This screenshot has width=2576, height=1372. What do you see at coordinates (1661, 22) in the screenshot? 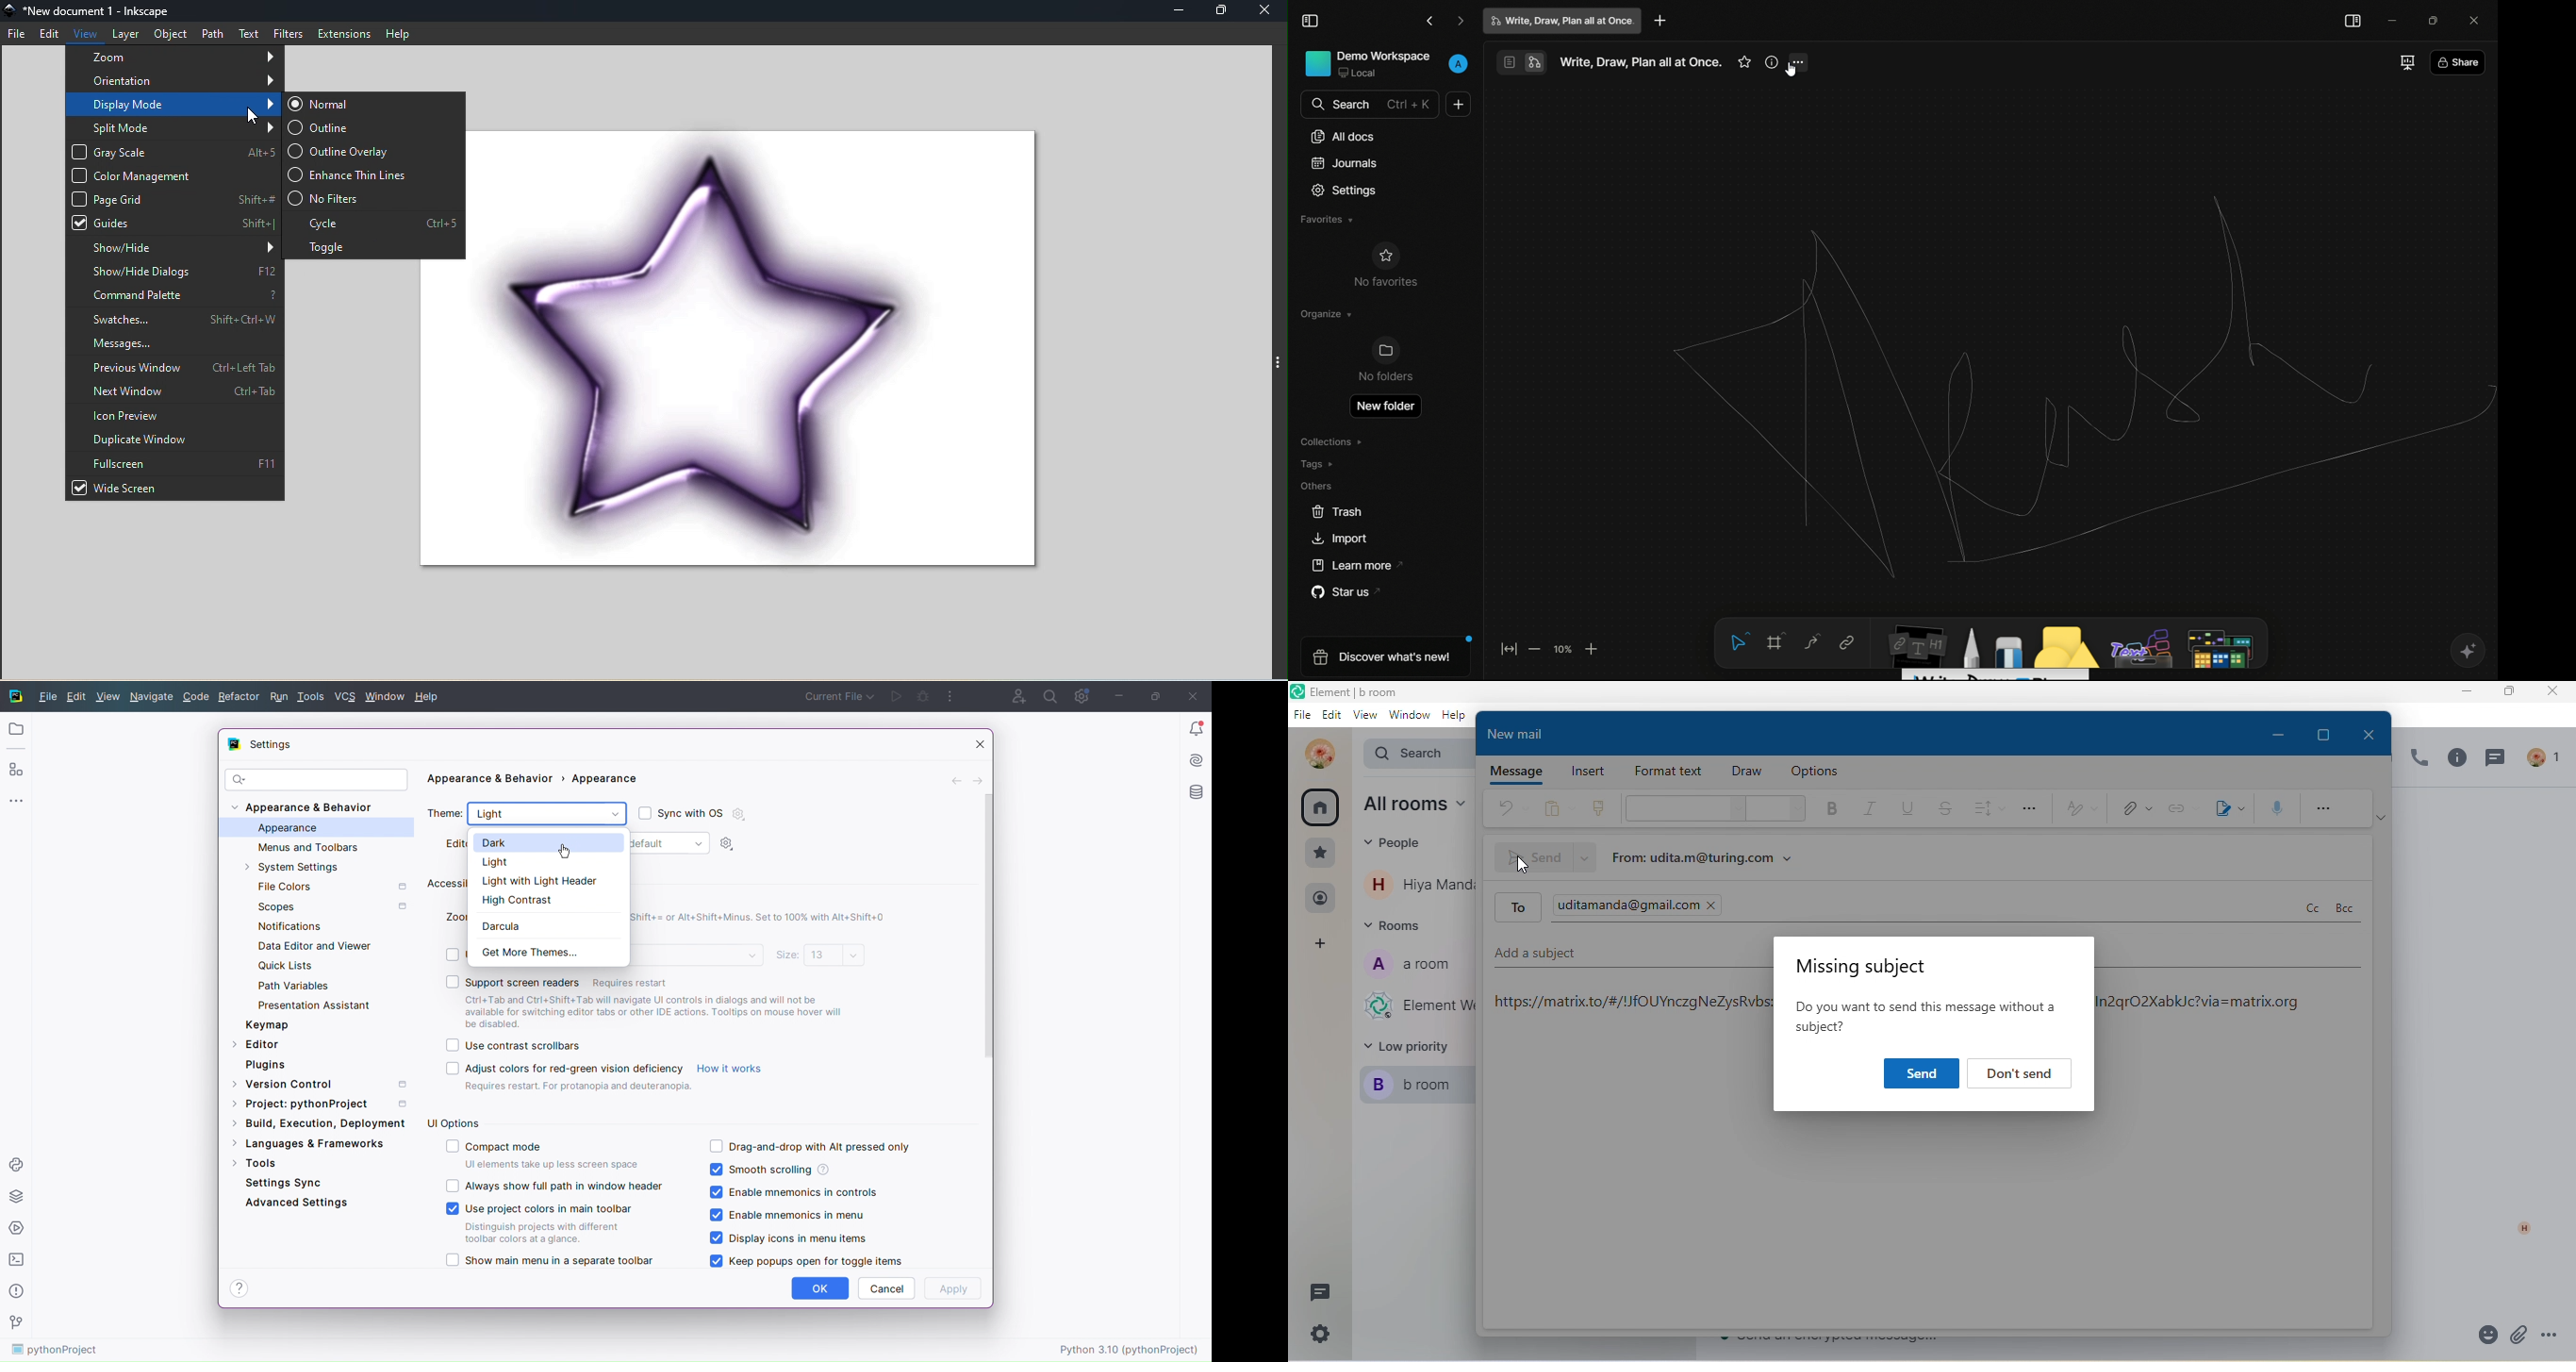
I see `new project` at bounding box center [1661, 22].